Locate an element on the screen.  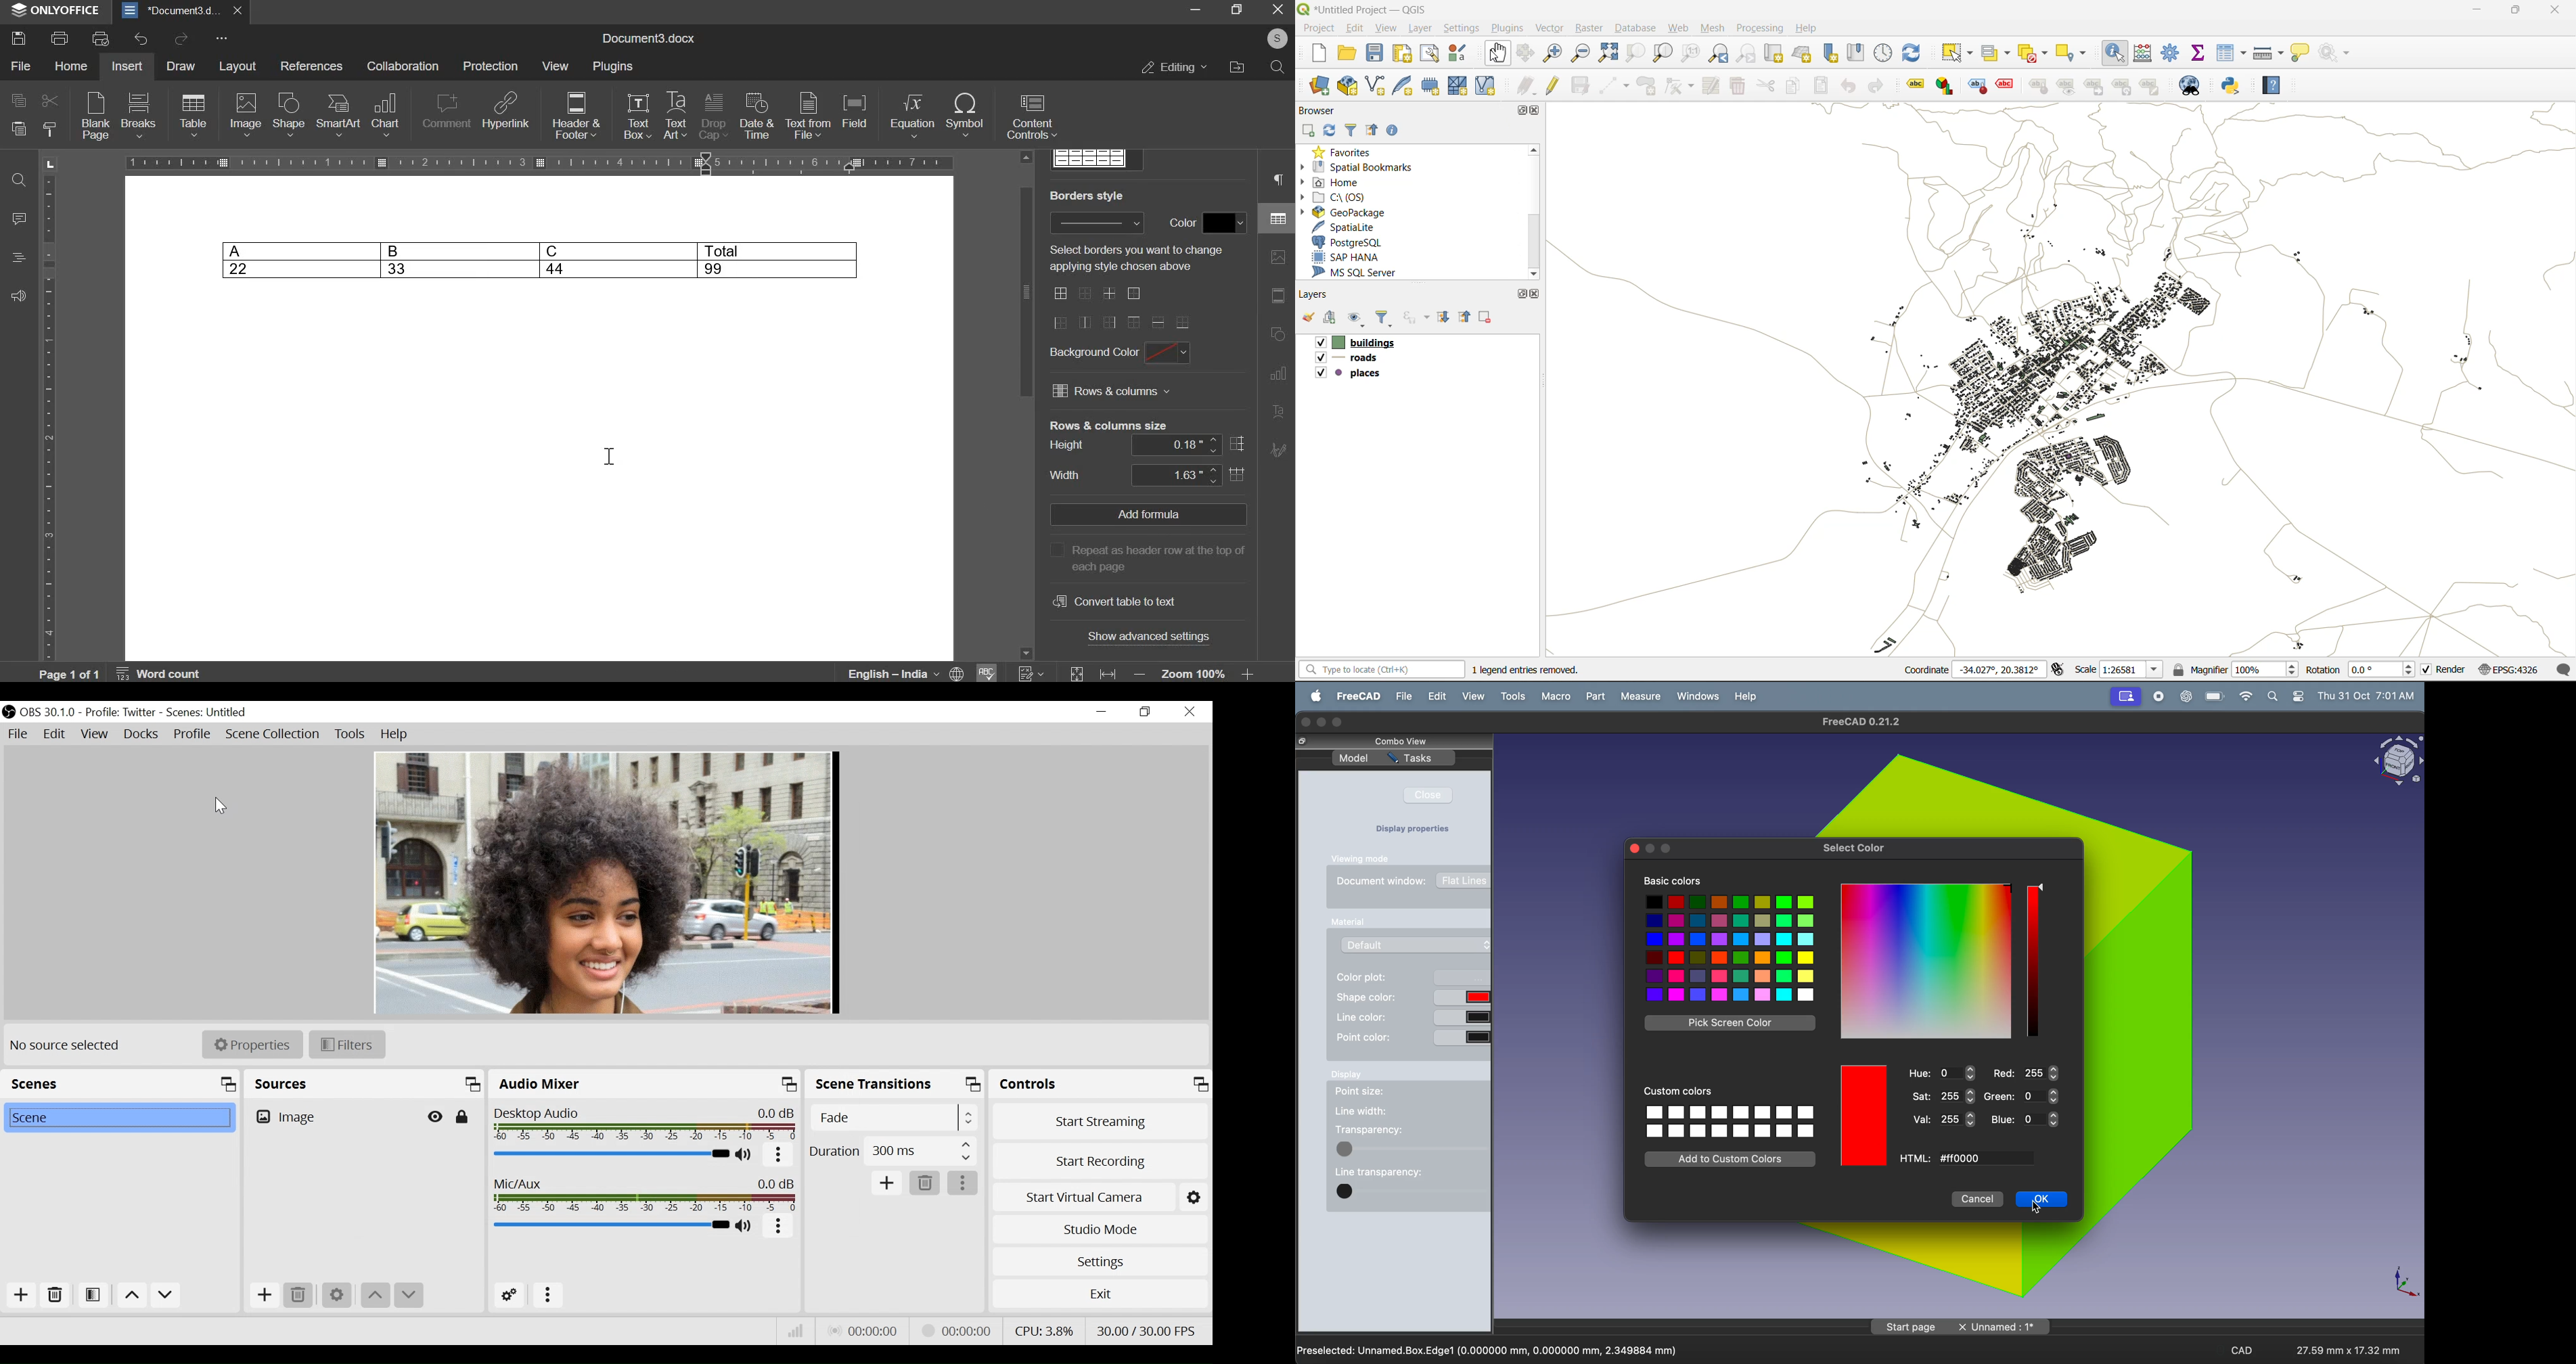
new shapefile is located at coordinates (1379, 85).